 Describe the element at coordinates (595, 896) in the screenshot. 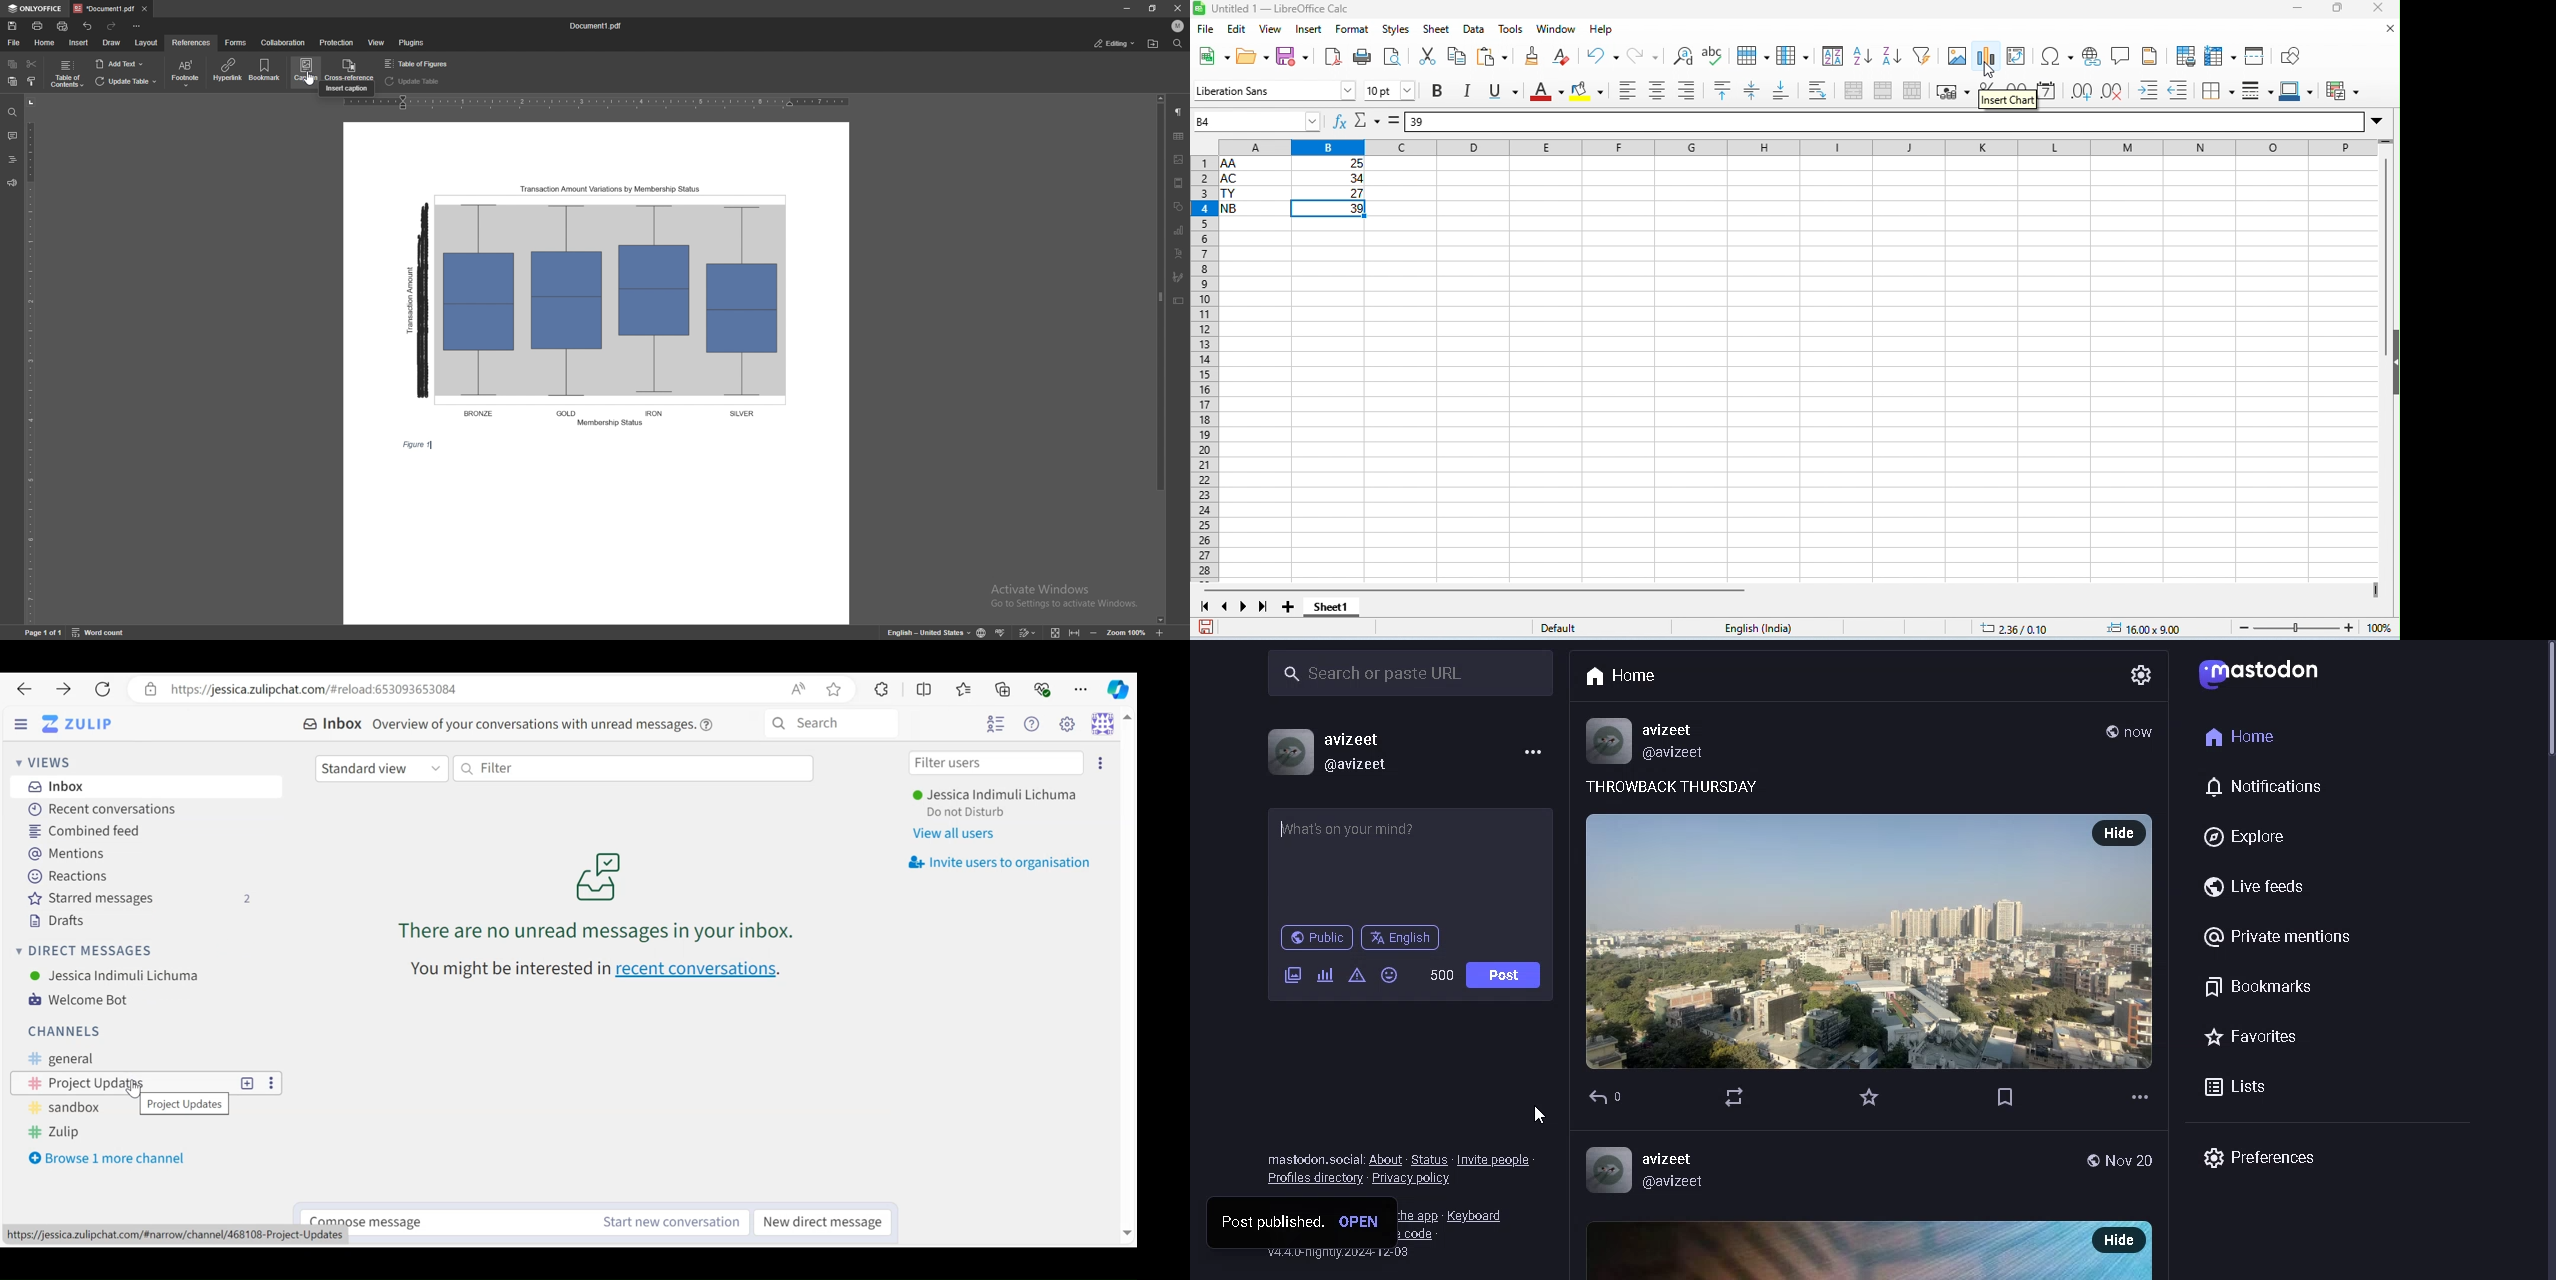

I see `unread messages` at that location.